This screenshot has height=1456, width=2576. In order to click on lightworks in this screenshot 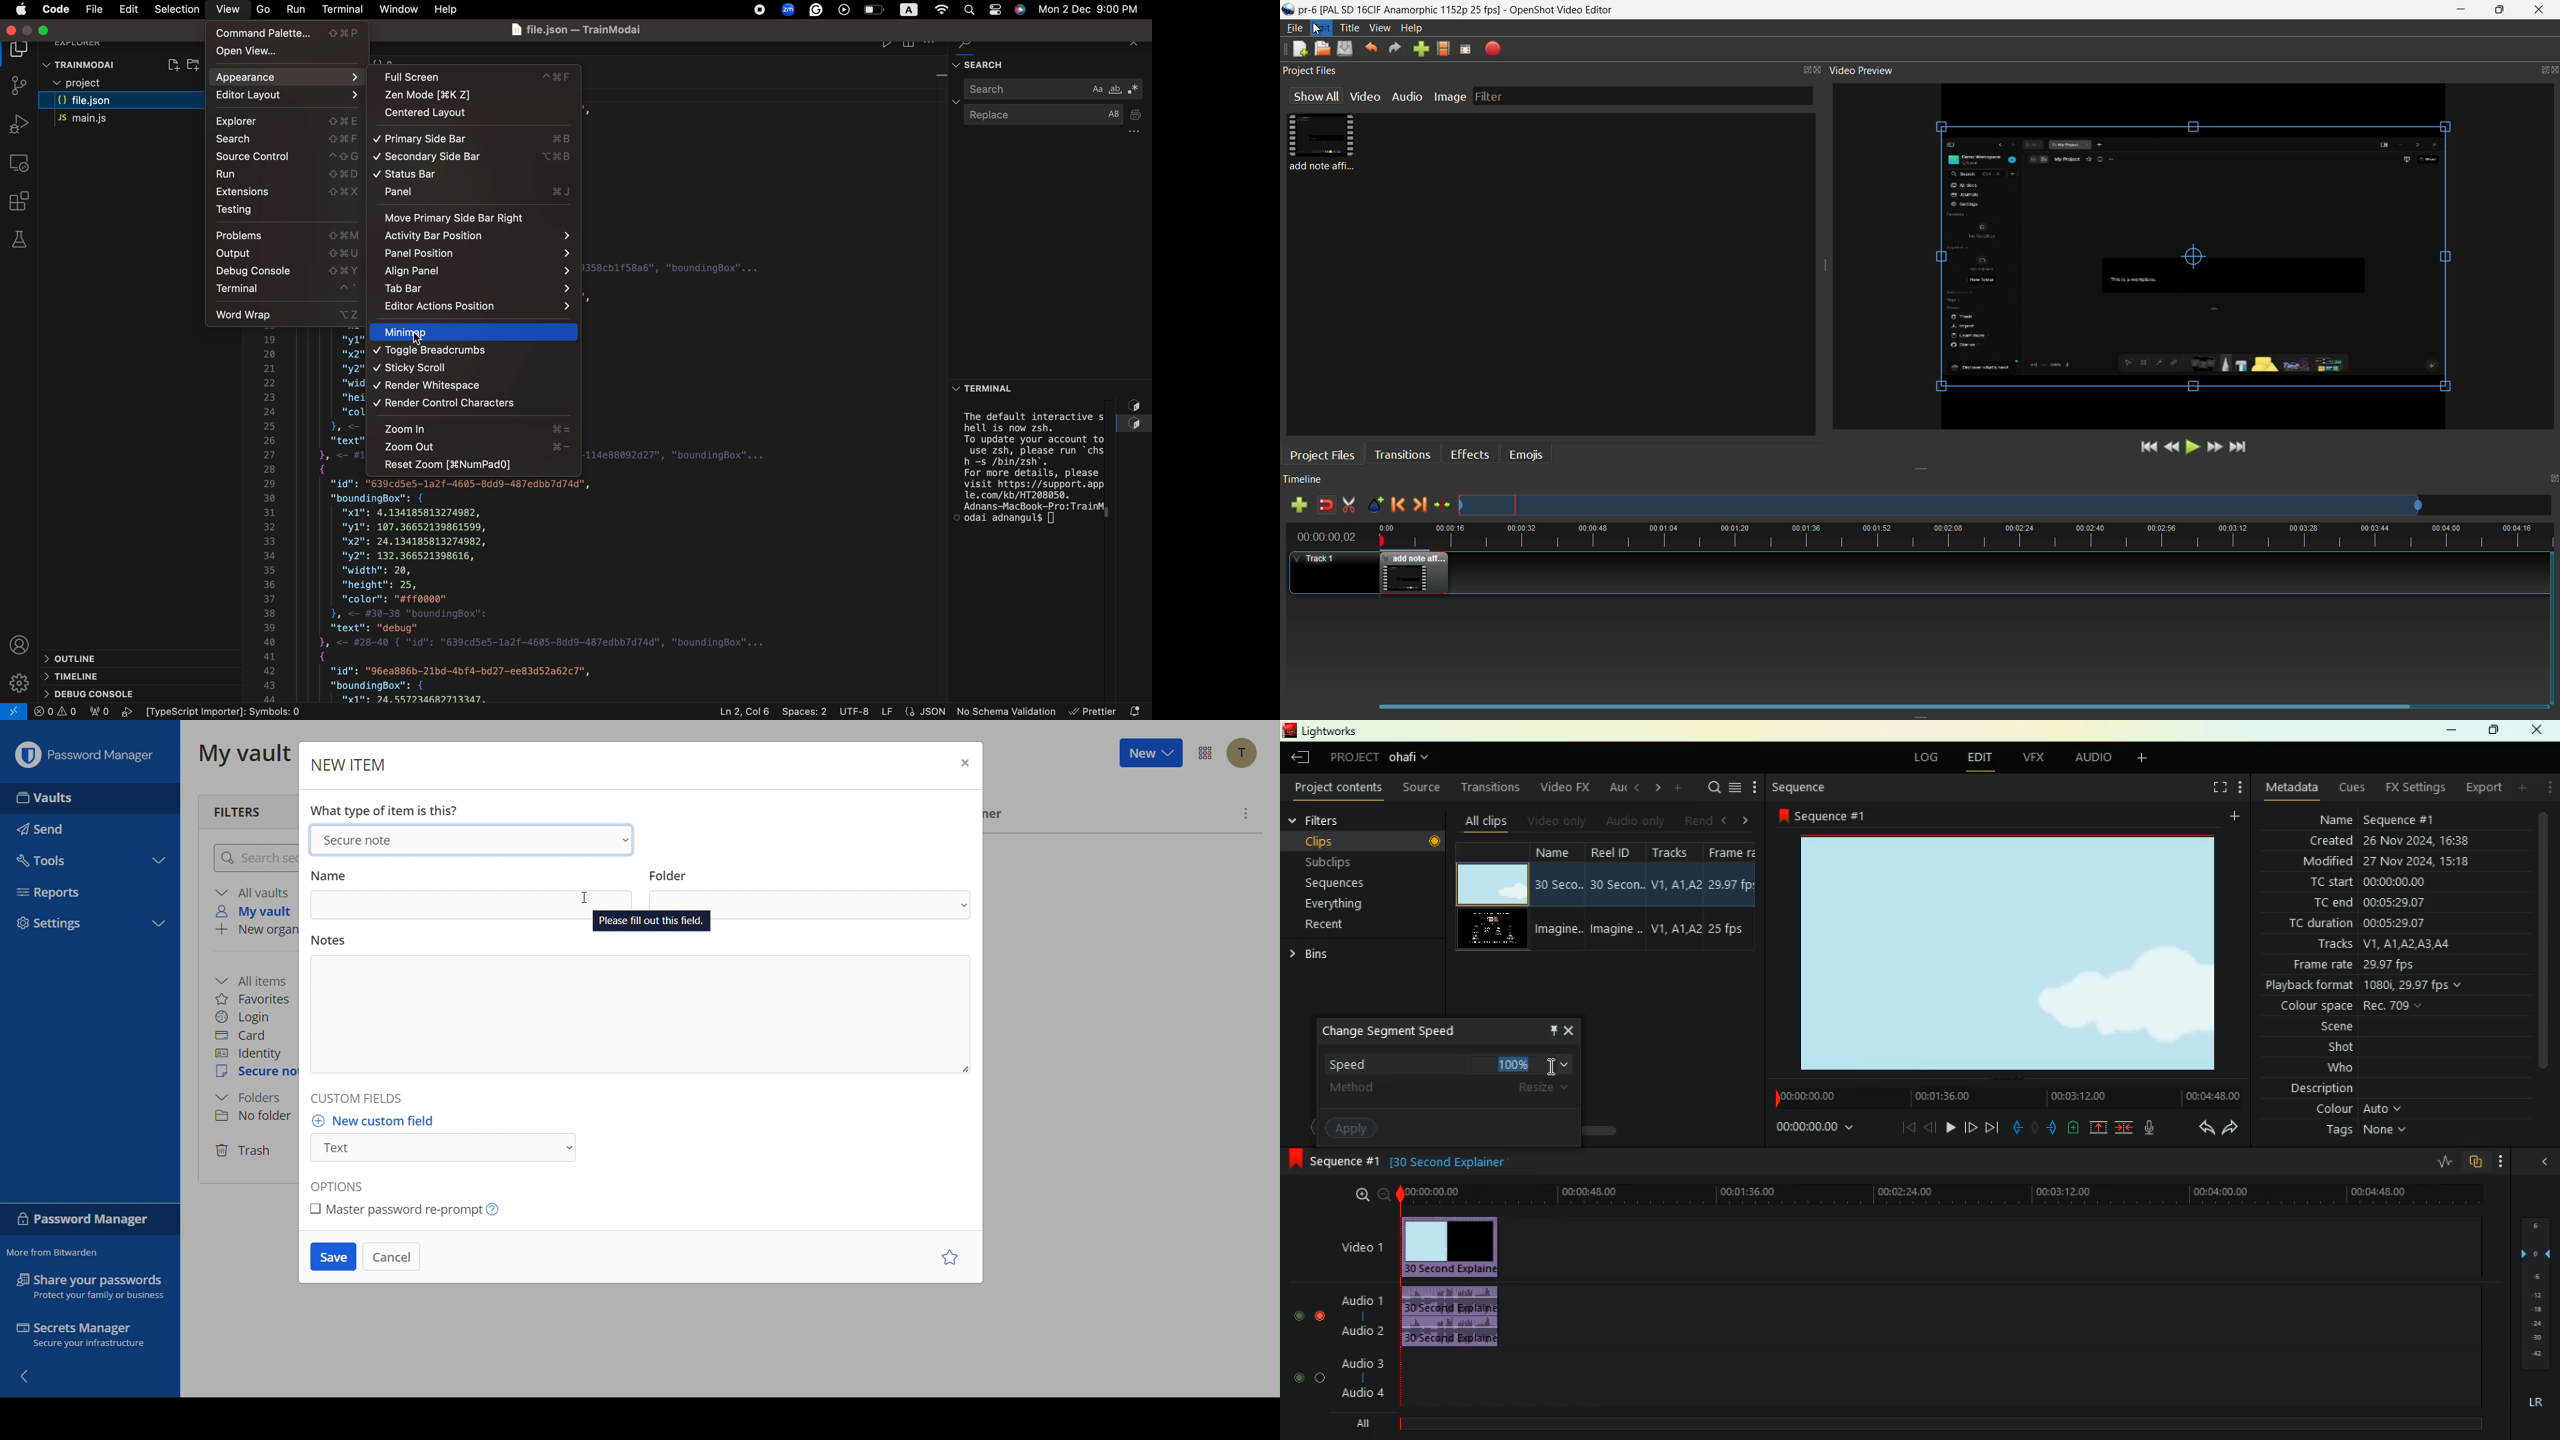, I will do `click(1329, 731)`.